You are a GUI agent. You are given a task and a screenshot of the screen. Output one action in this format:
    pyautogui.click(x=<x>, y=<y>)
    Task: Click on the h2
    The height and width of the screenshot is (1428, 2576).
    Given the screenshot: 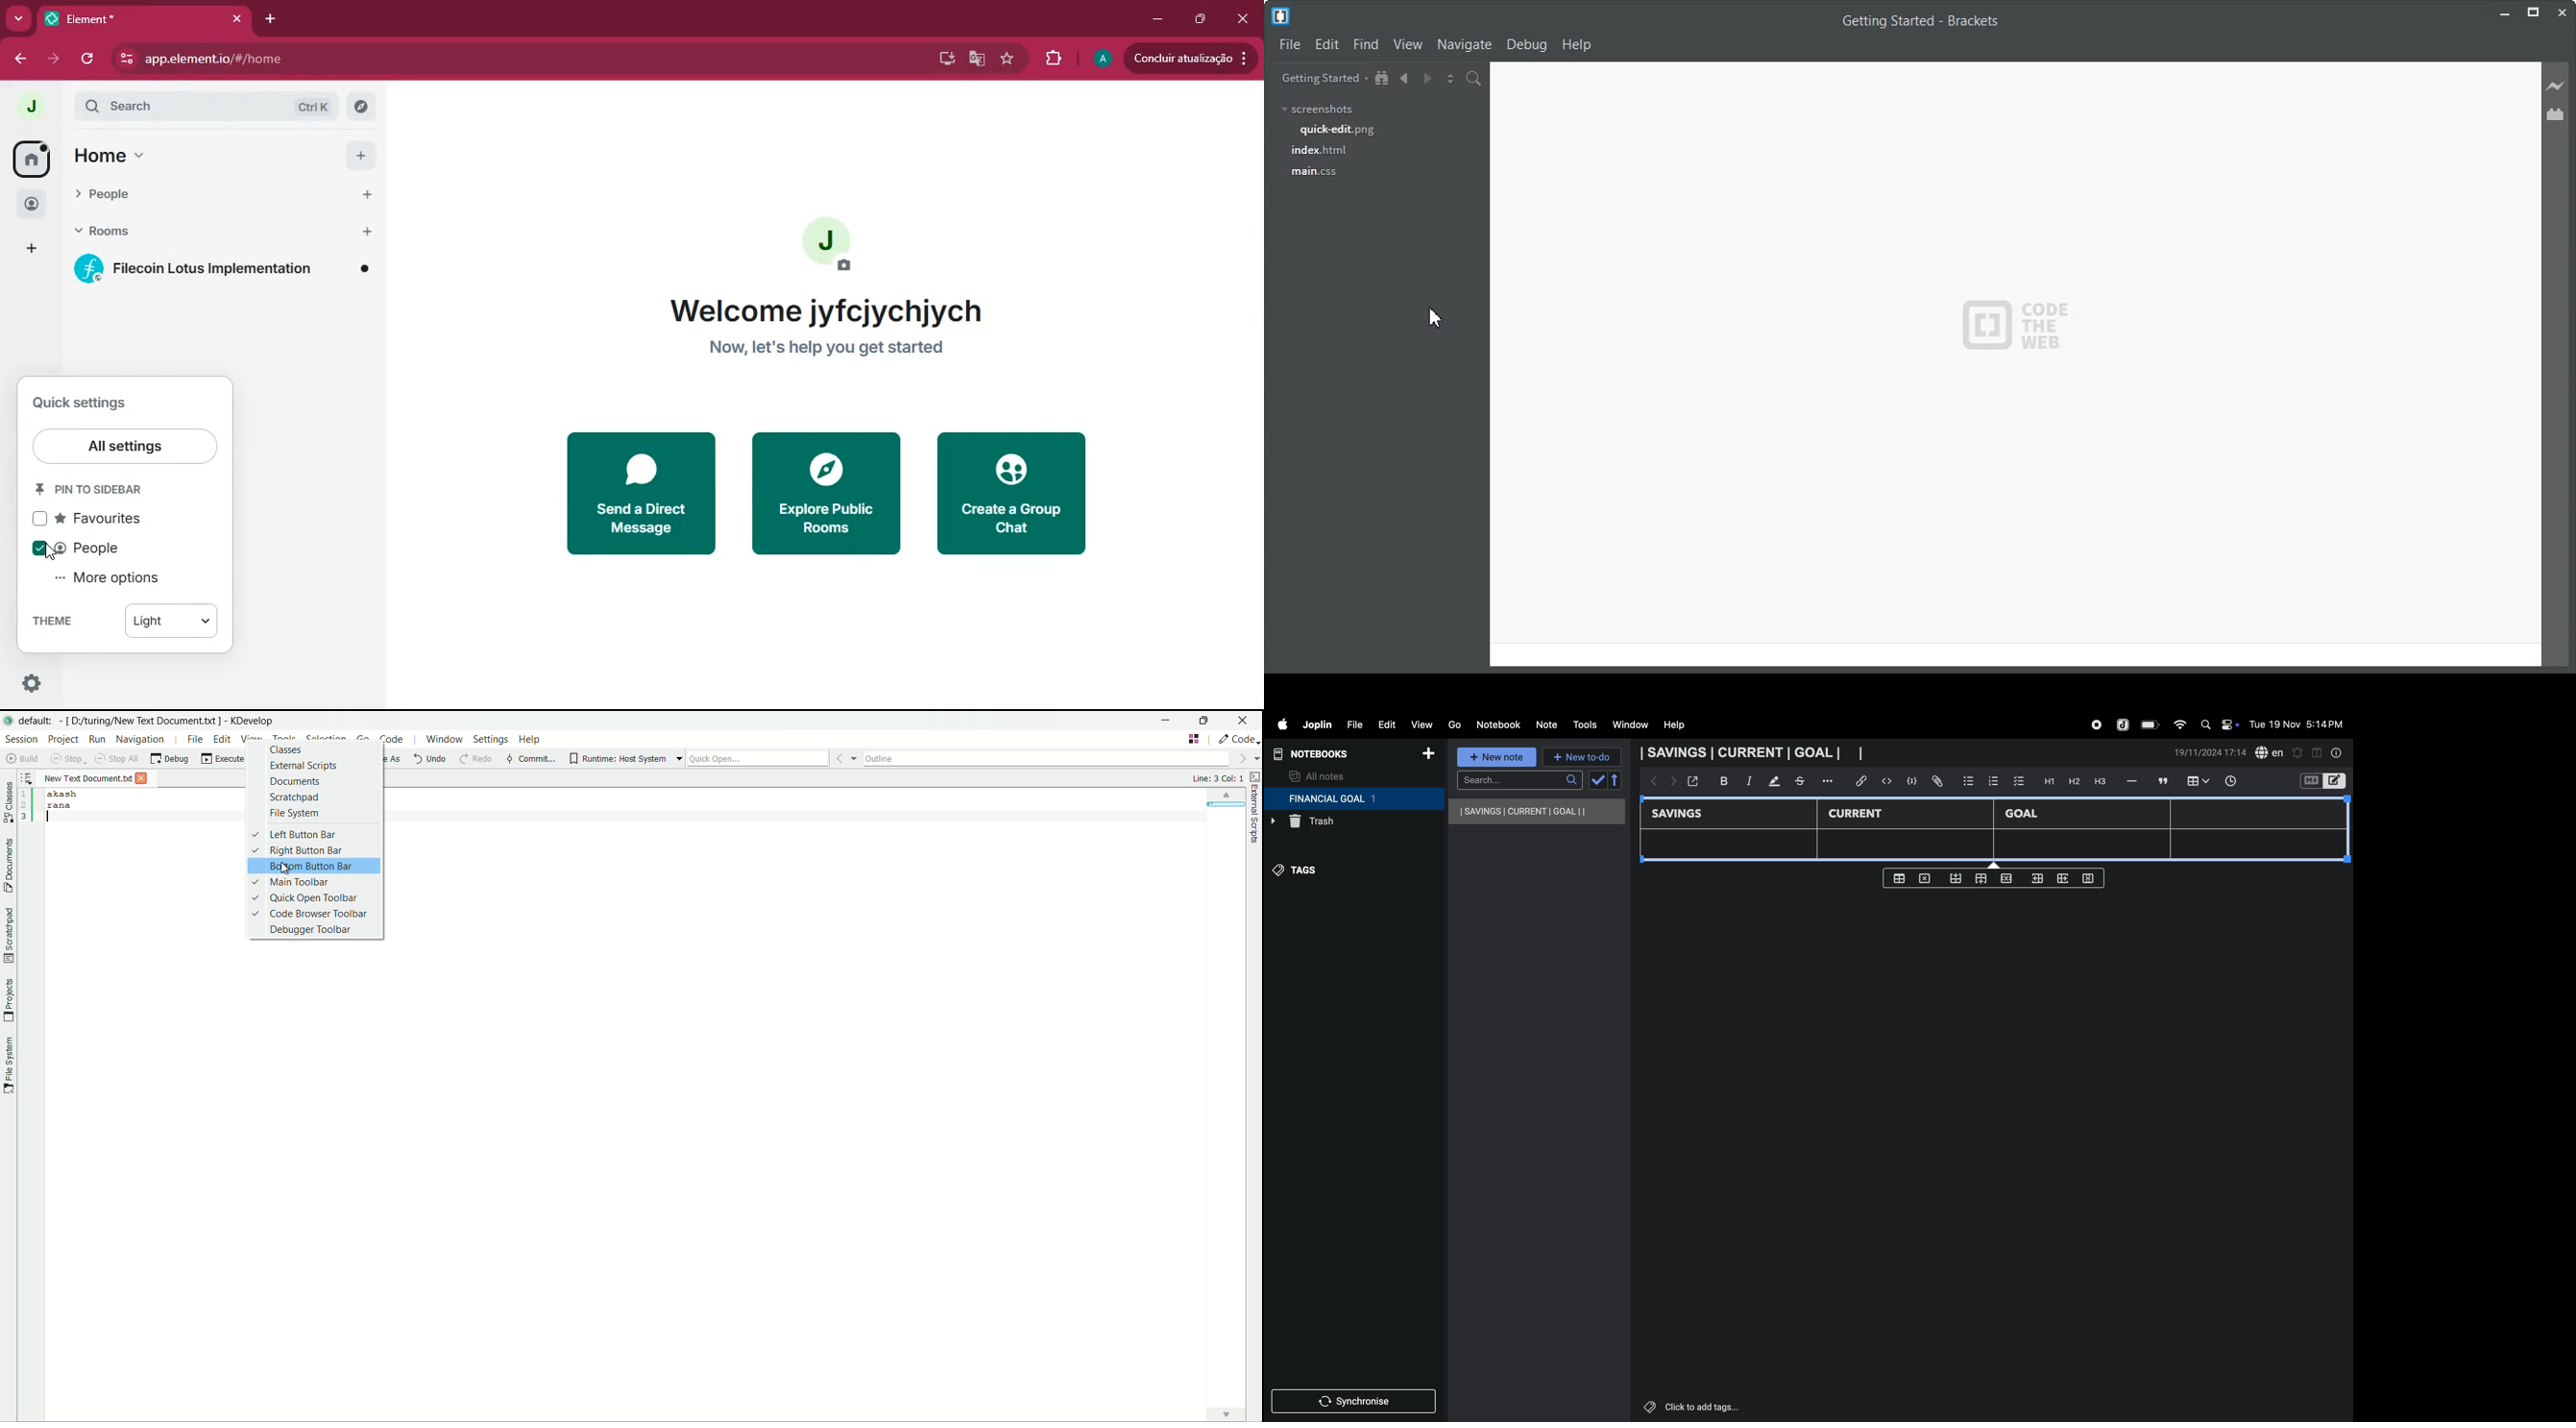 What is the action you would take?
    pyautogui.click(x=2074, y=781)
    